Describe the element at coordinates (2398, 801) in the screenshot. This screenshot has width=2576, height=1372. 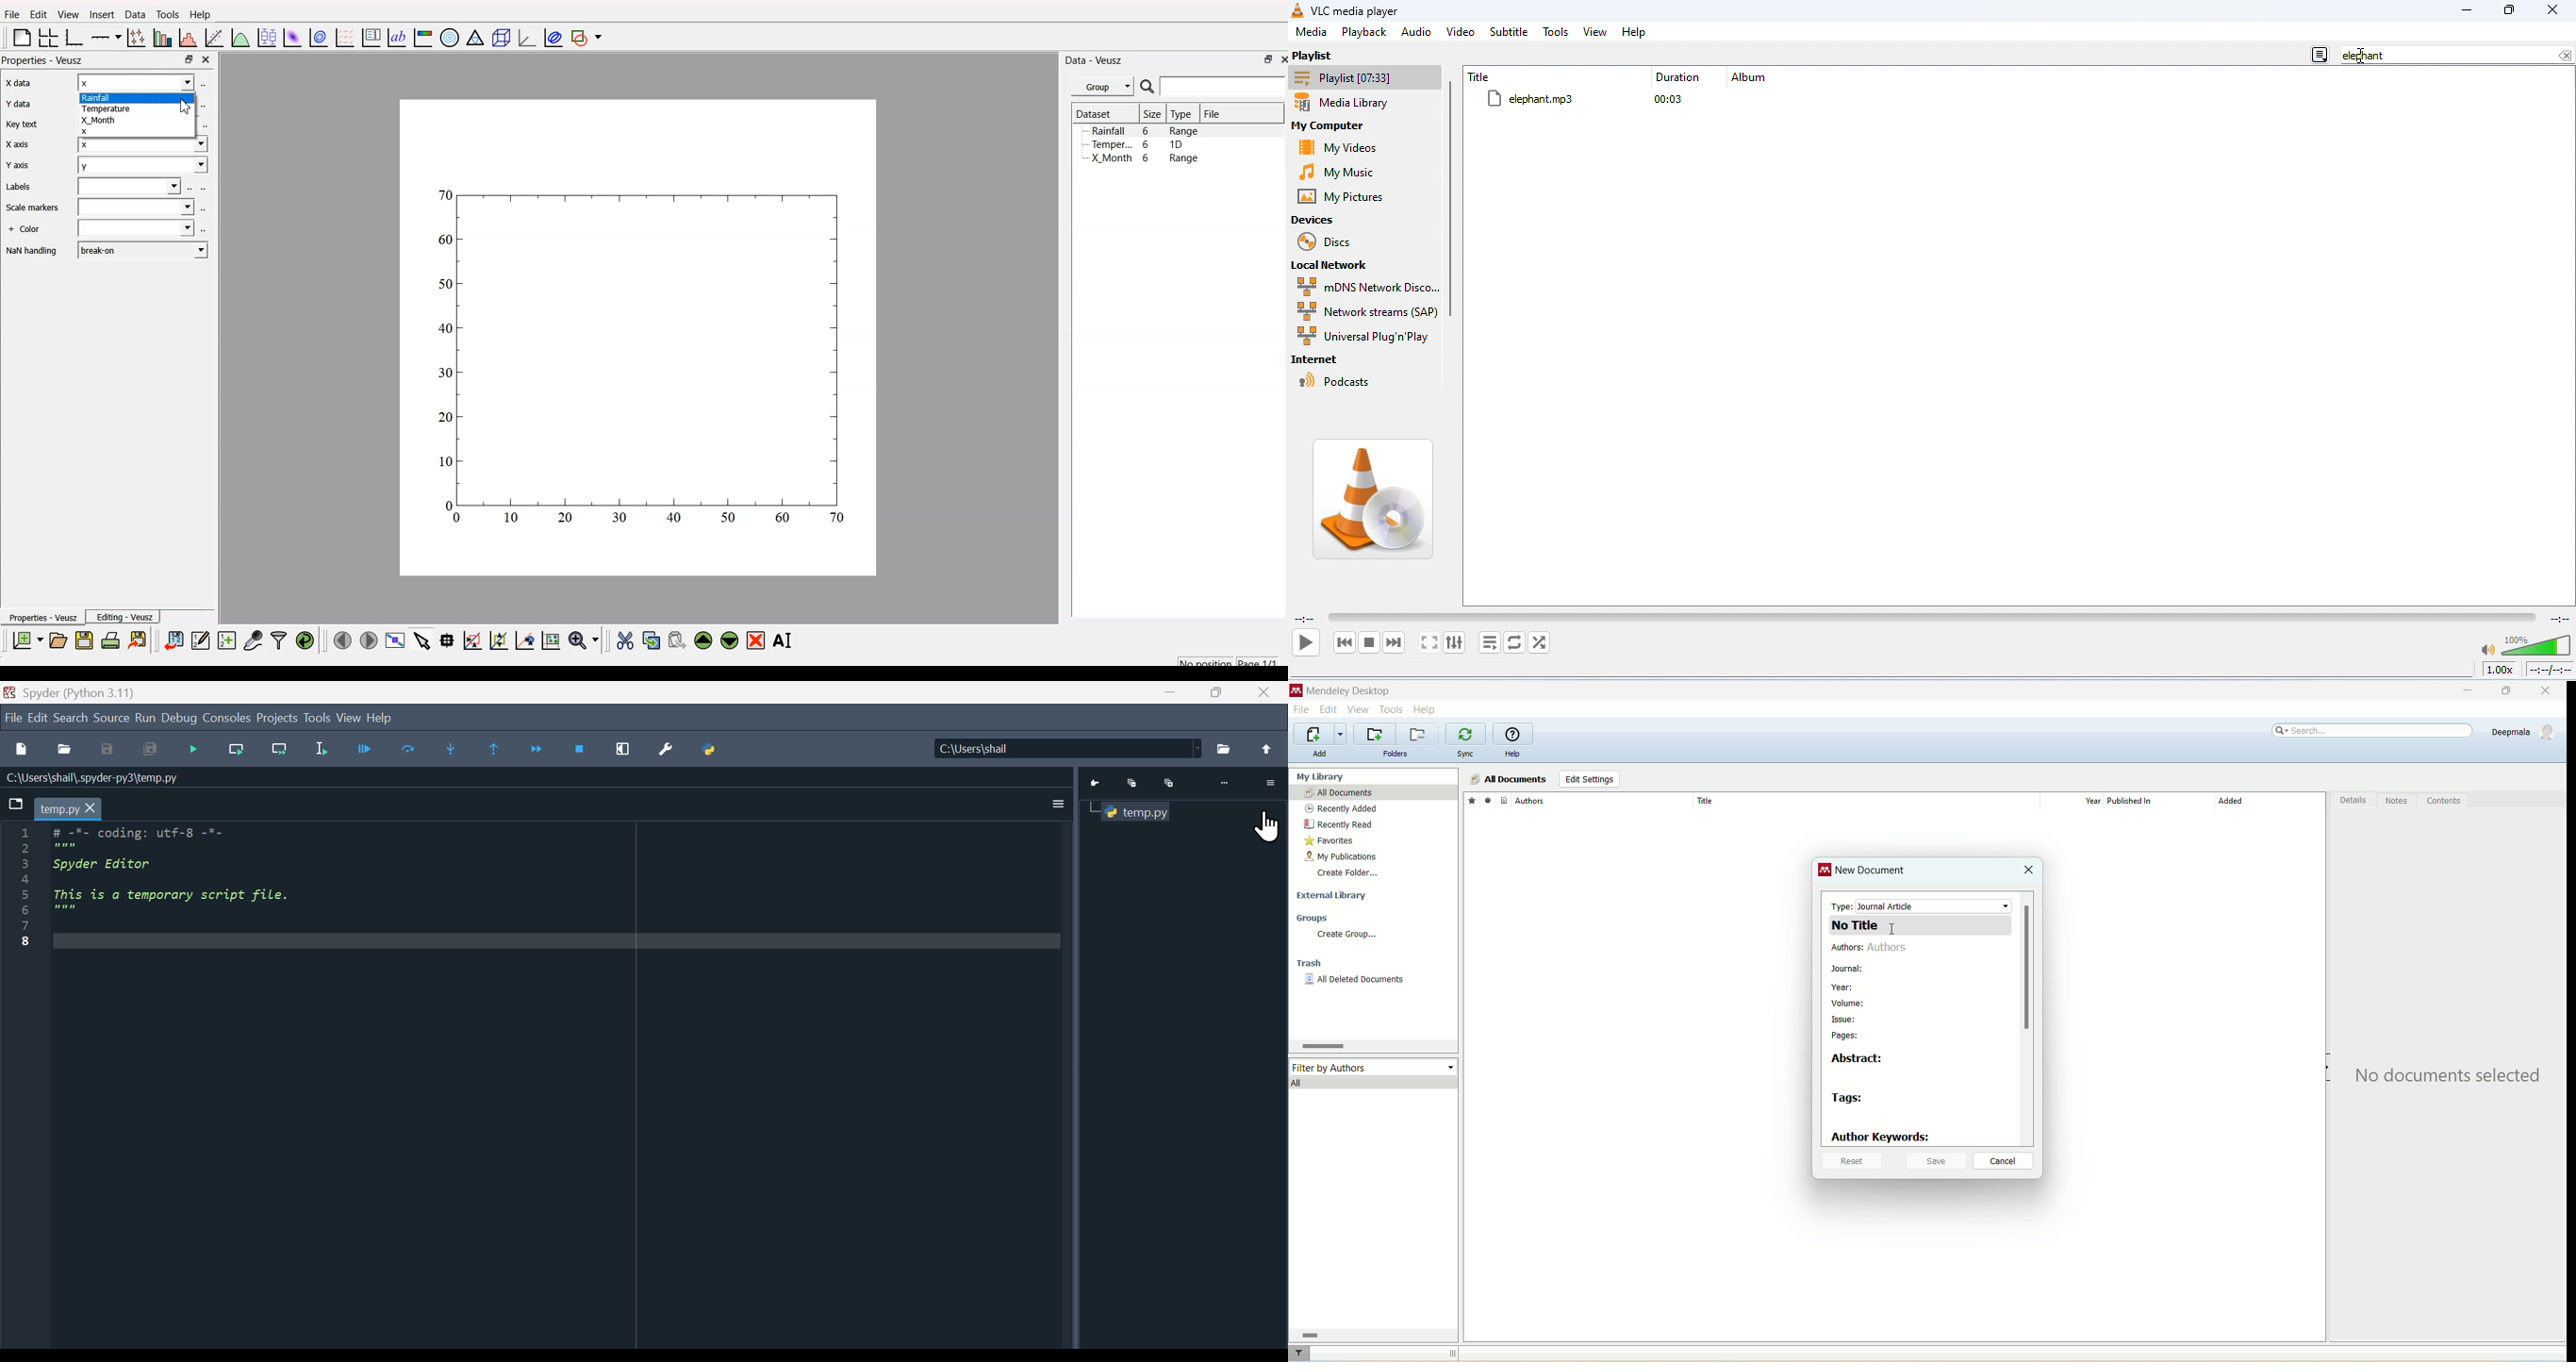
I see `notes` at that location.